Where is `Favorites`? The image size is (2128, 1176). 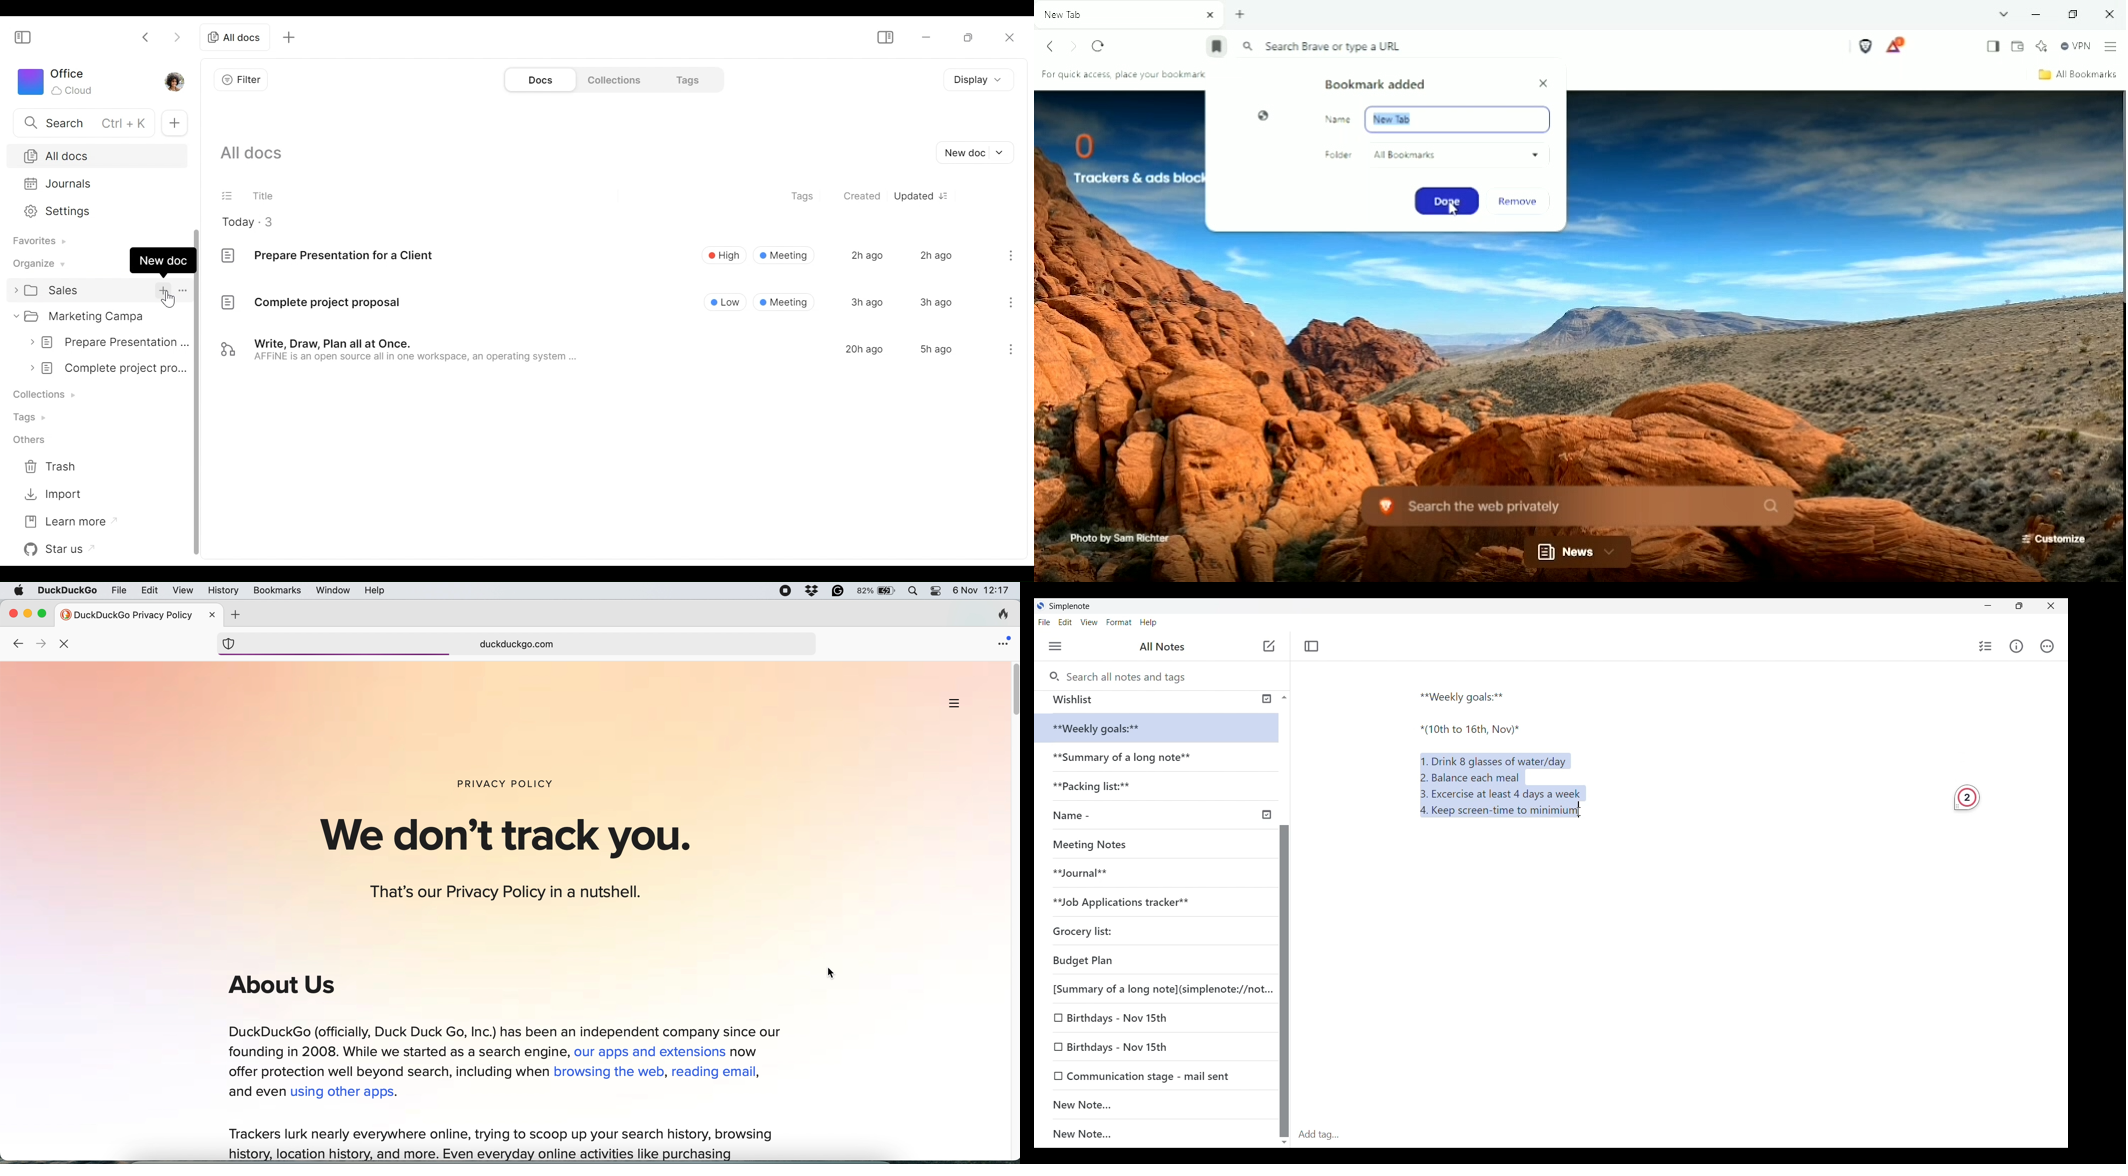
Favorites is located at coordinates (37, 241).